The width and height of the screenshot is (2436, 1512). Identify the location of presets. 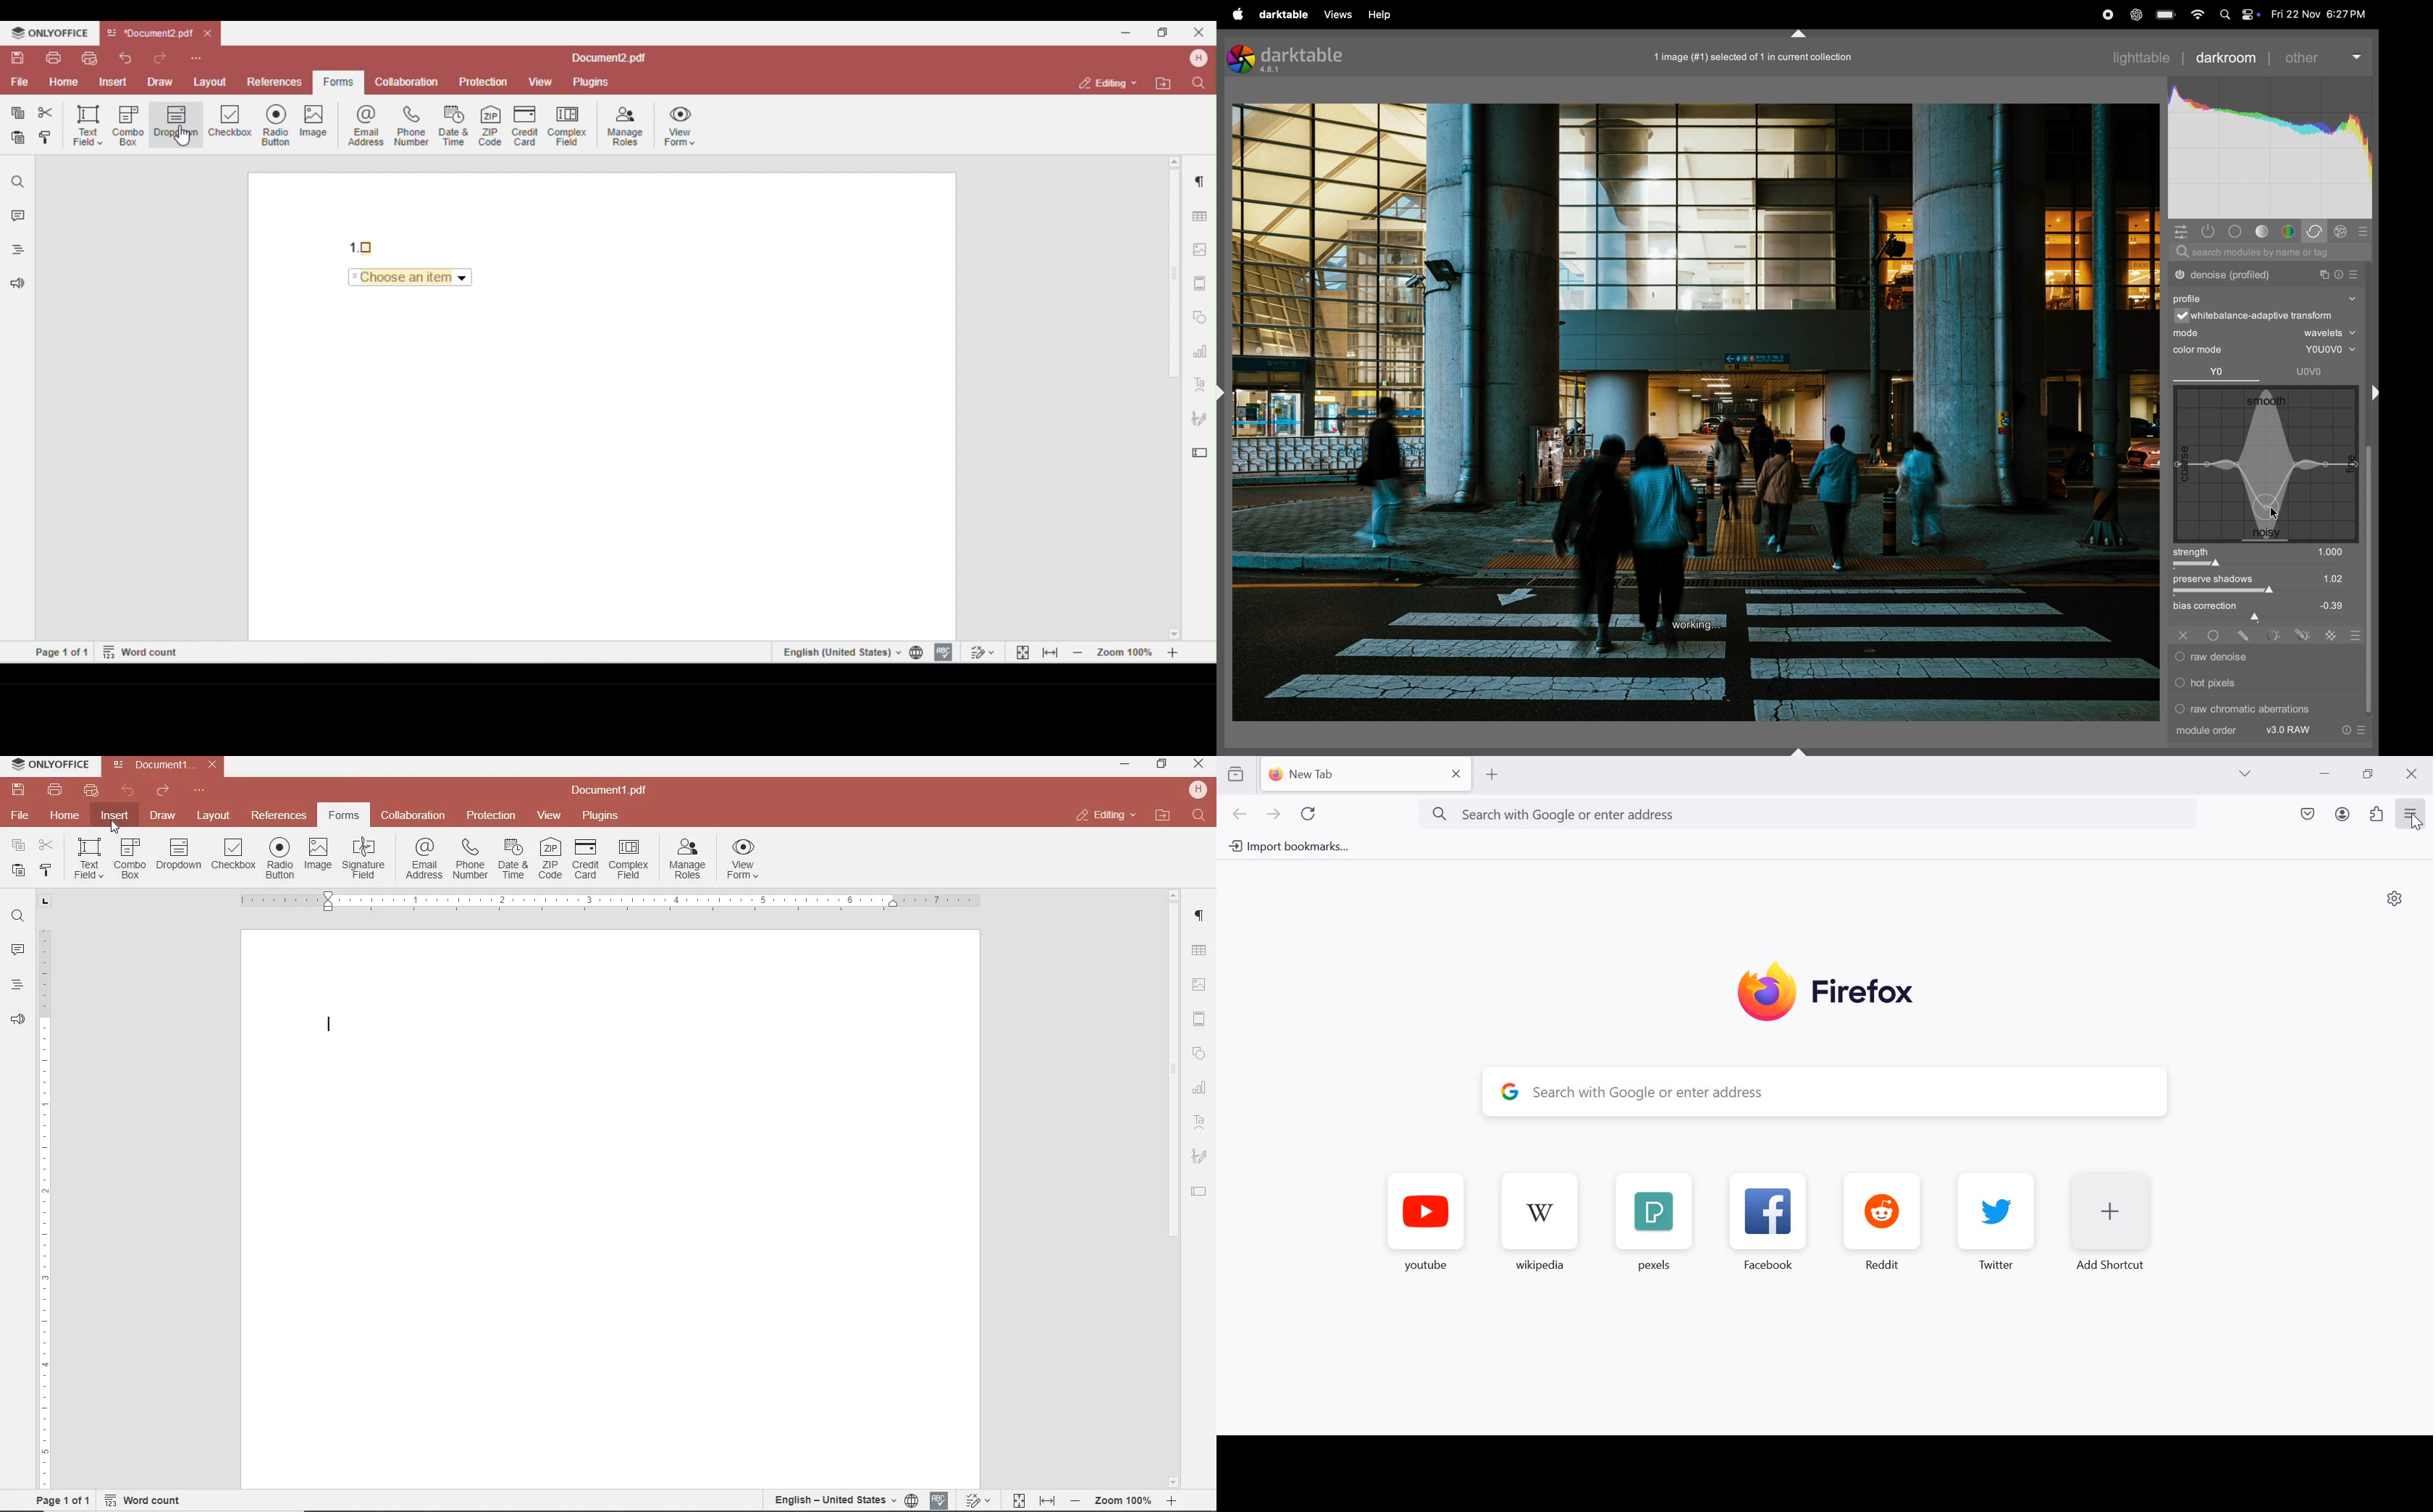
(2354, 274).